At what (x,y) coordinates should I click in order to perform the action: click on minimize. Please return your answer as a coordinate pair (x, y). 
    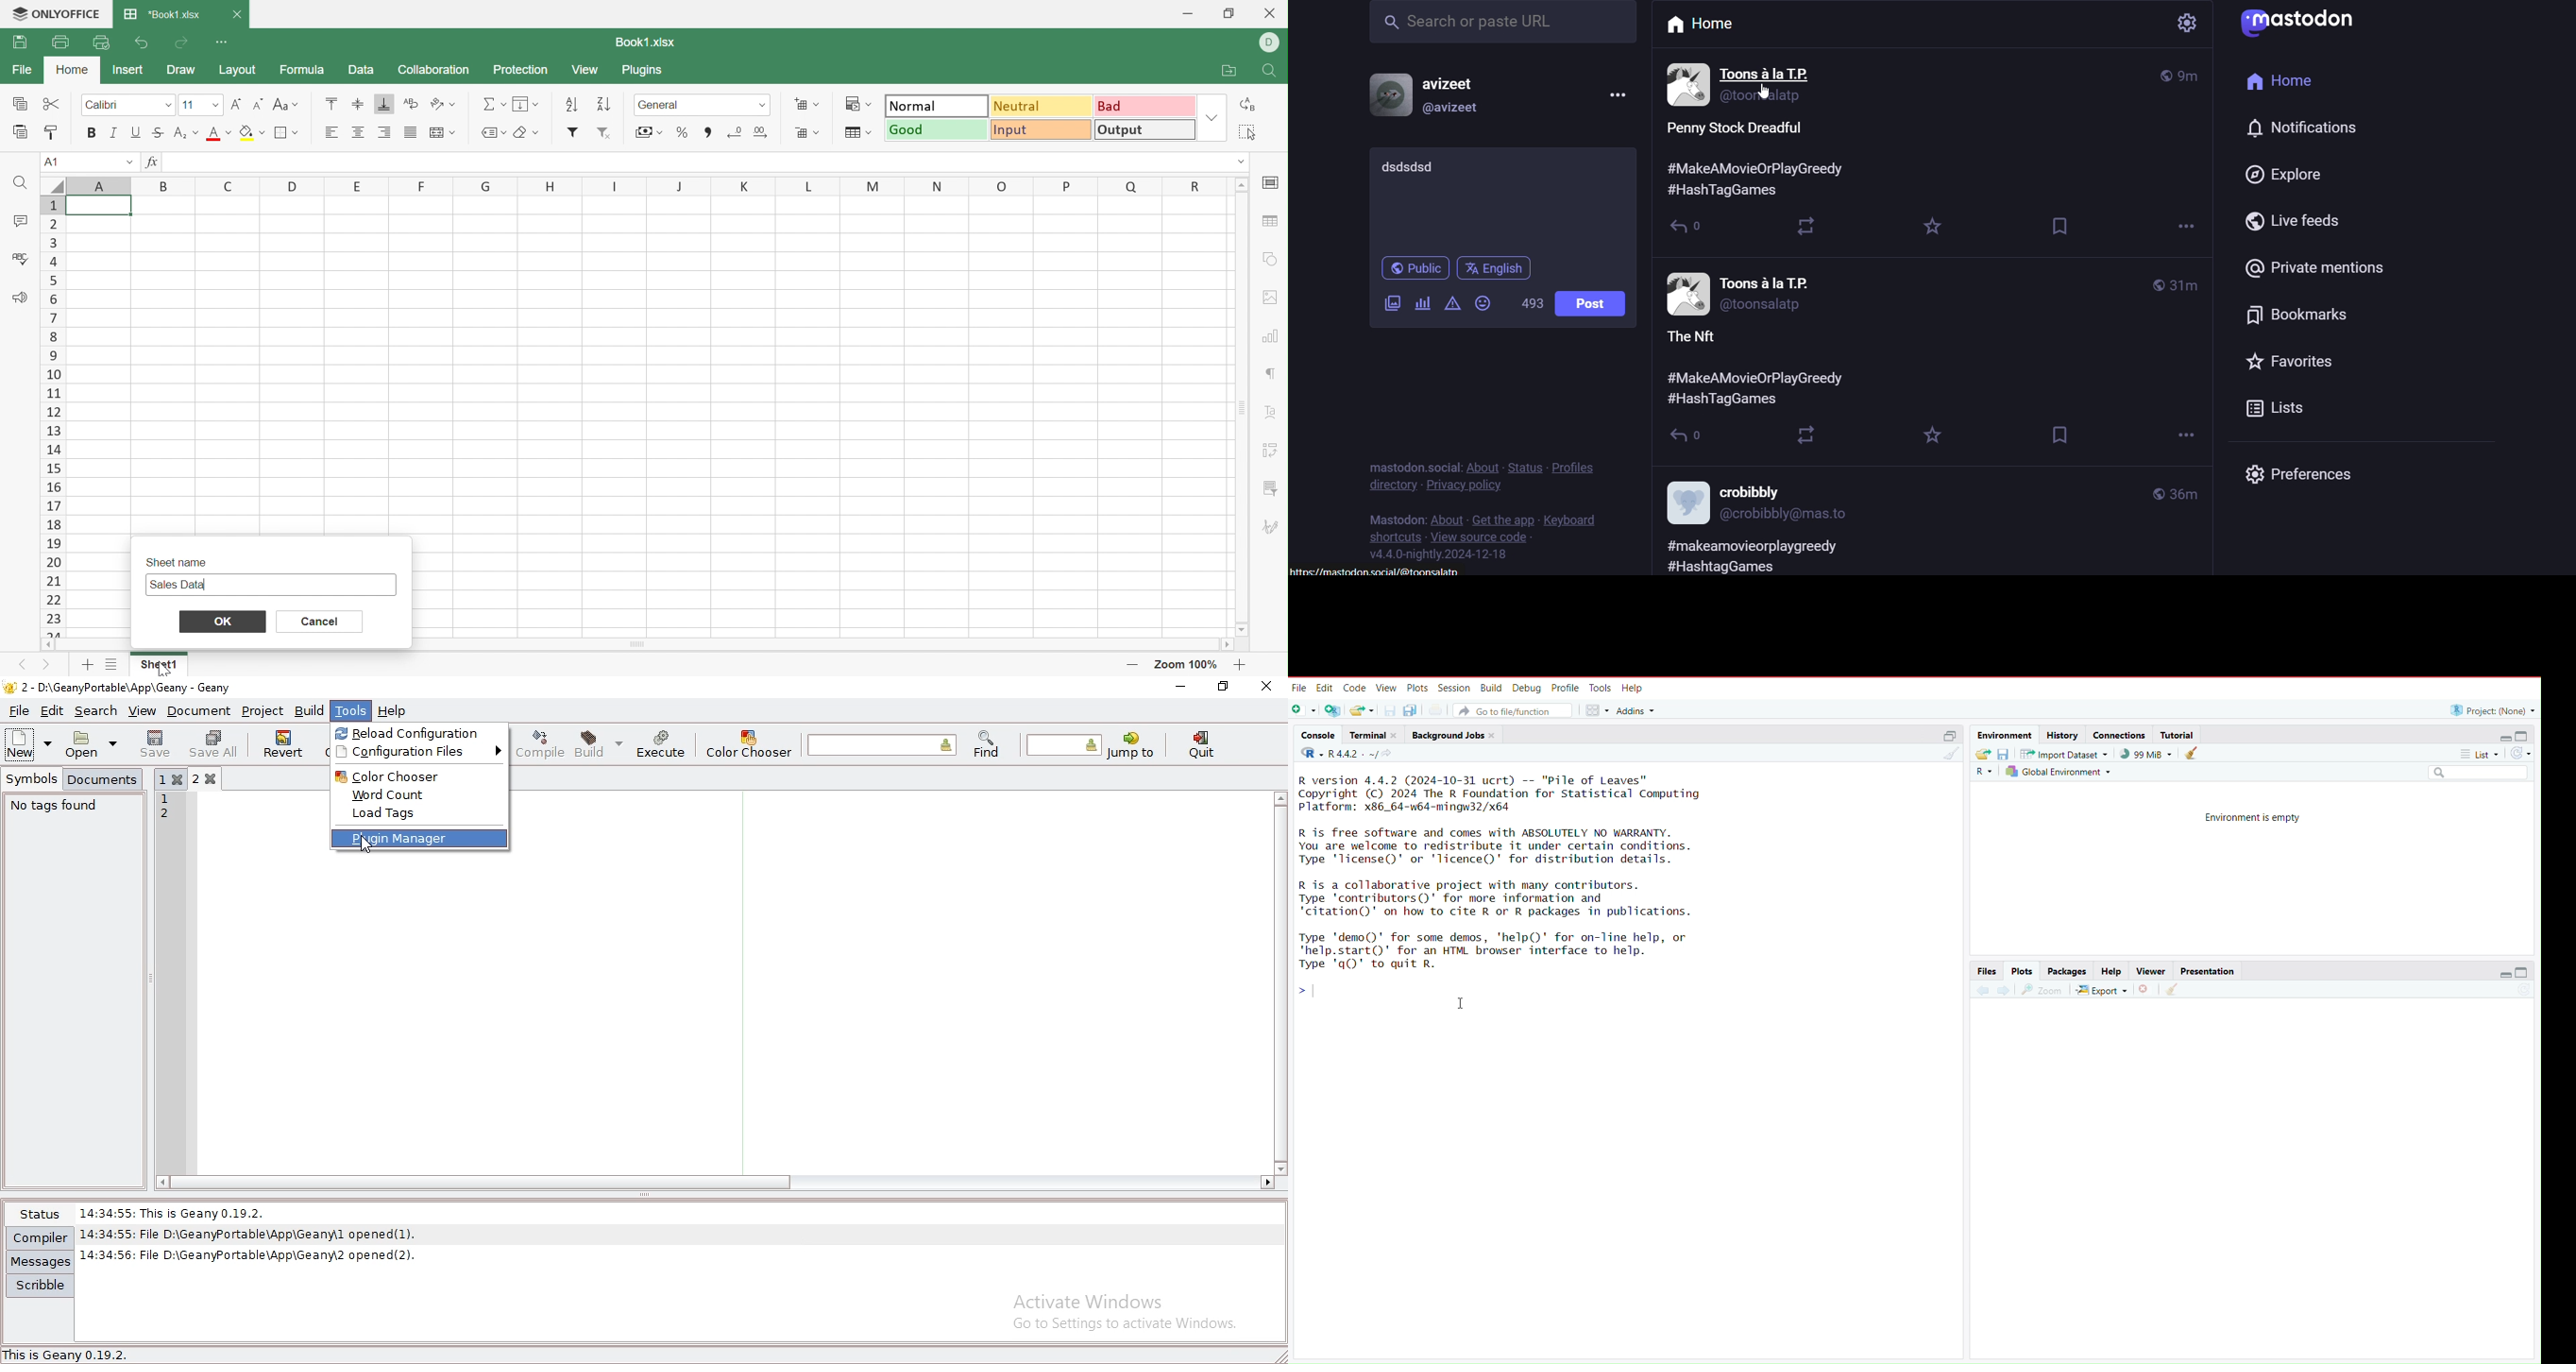
    Looking at the image, I should click on (1180, 687).